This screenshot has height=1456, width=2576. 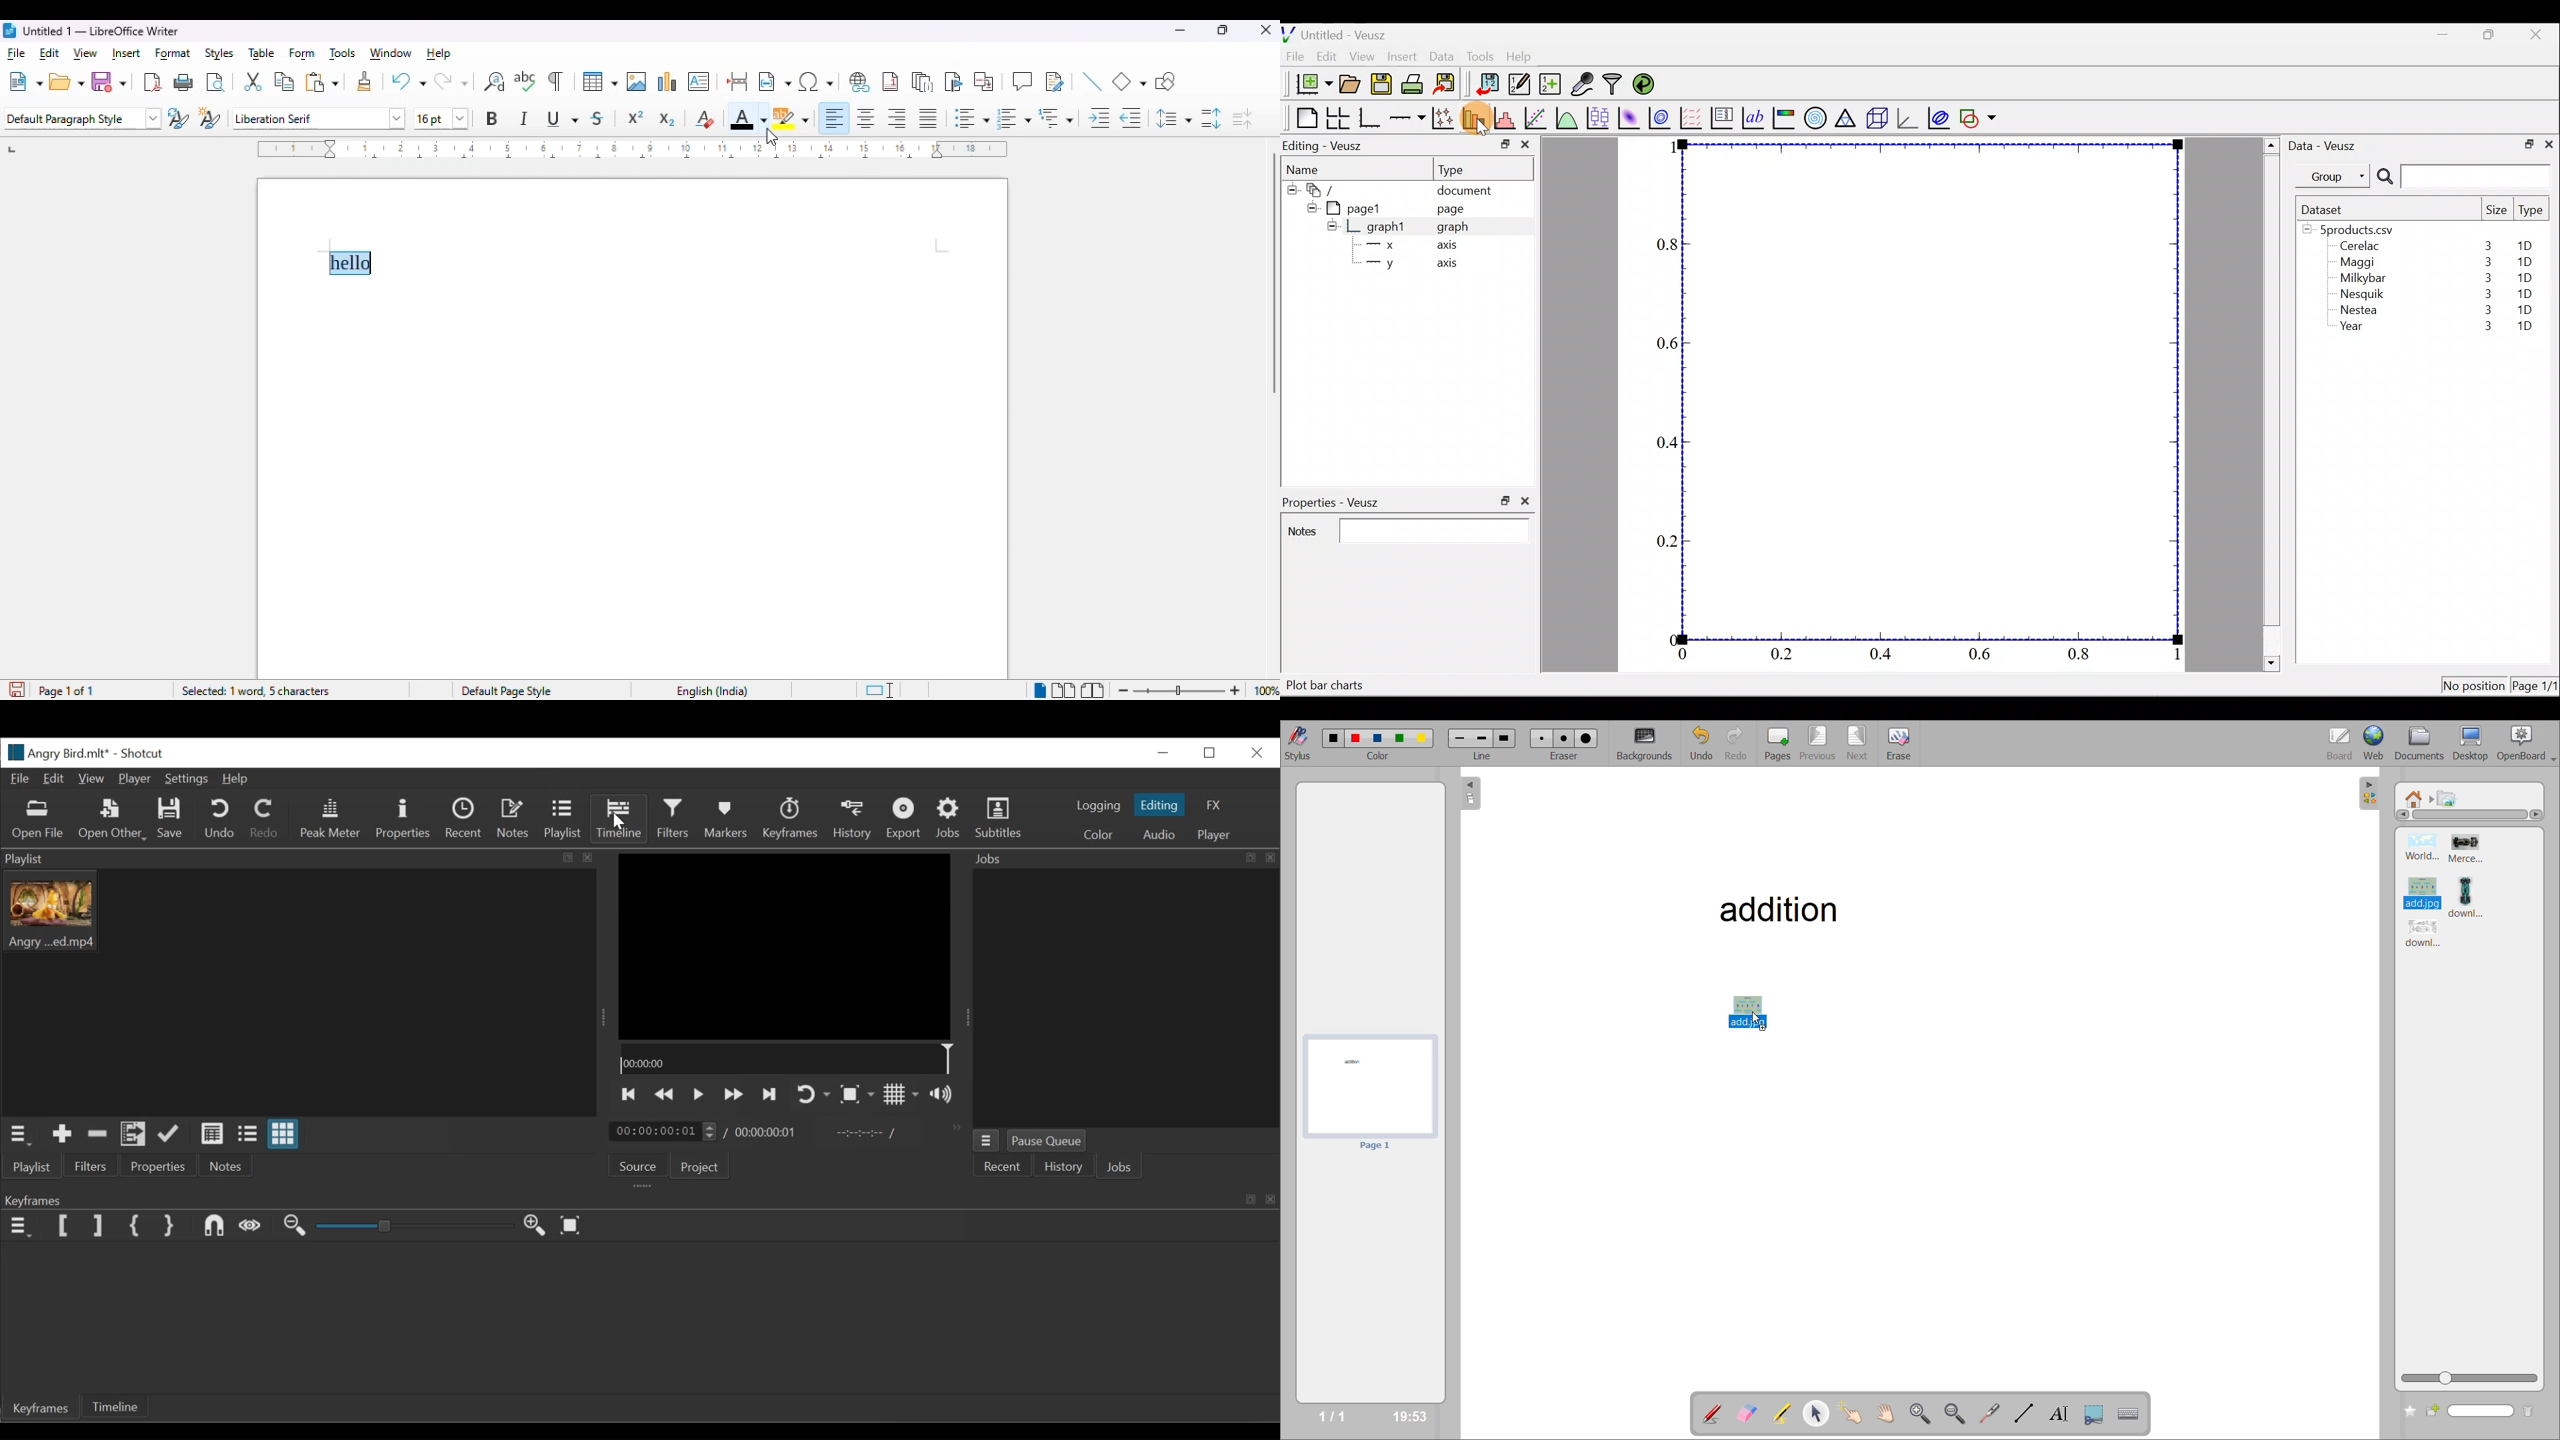 I want to click on italic, so click(x=524, y=117).